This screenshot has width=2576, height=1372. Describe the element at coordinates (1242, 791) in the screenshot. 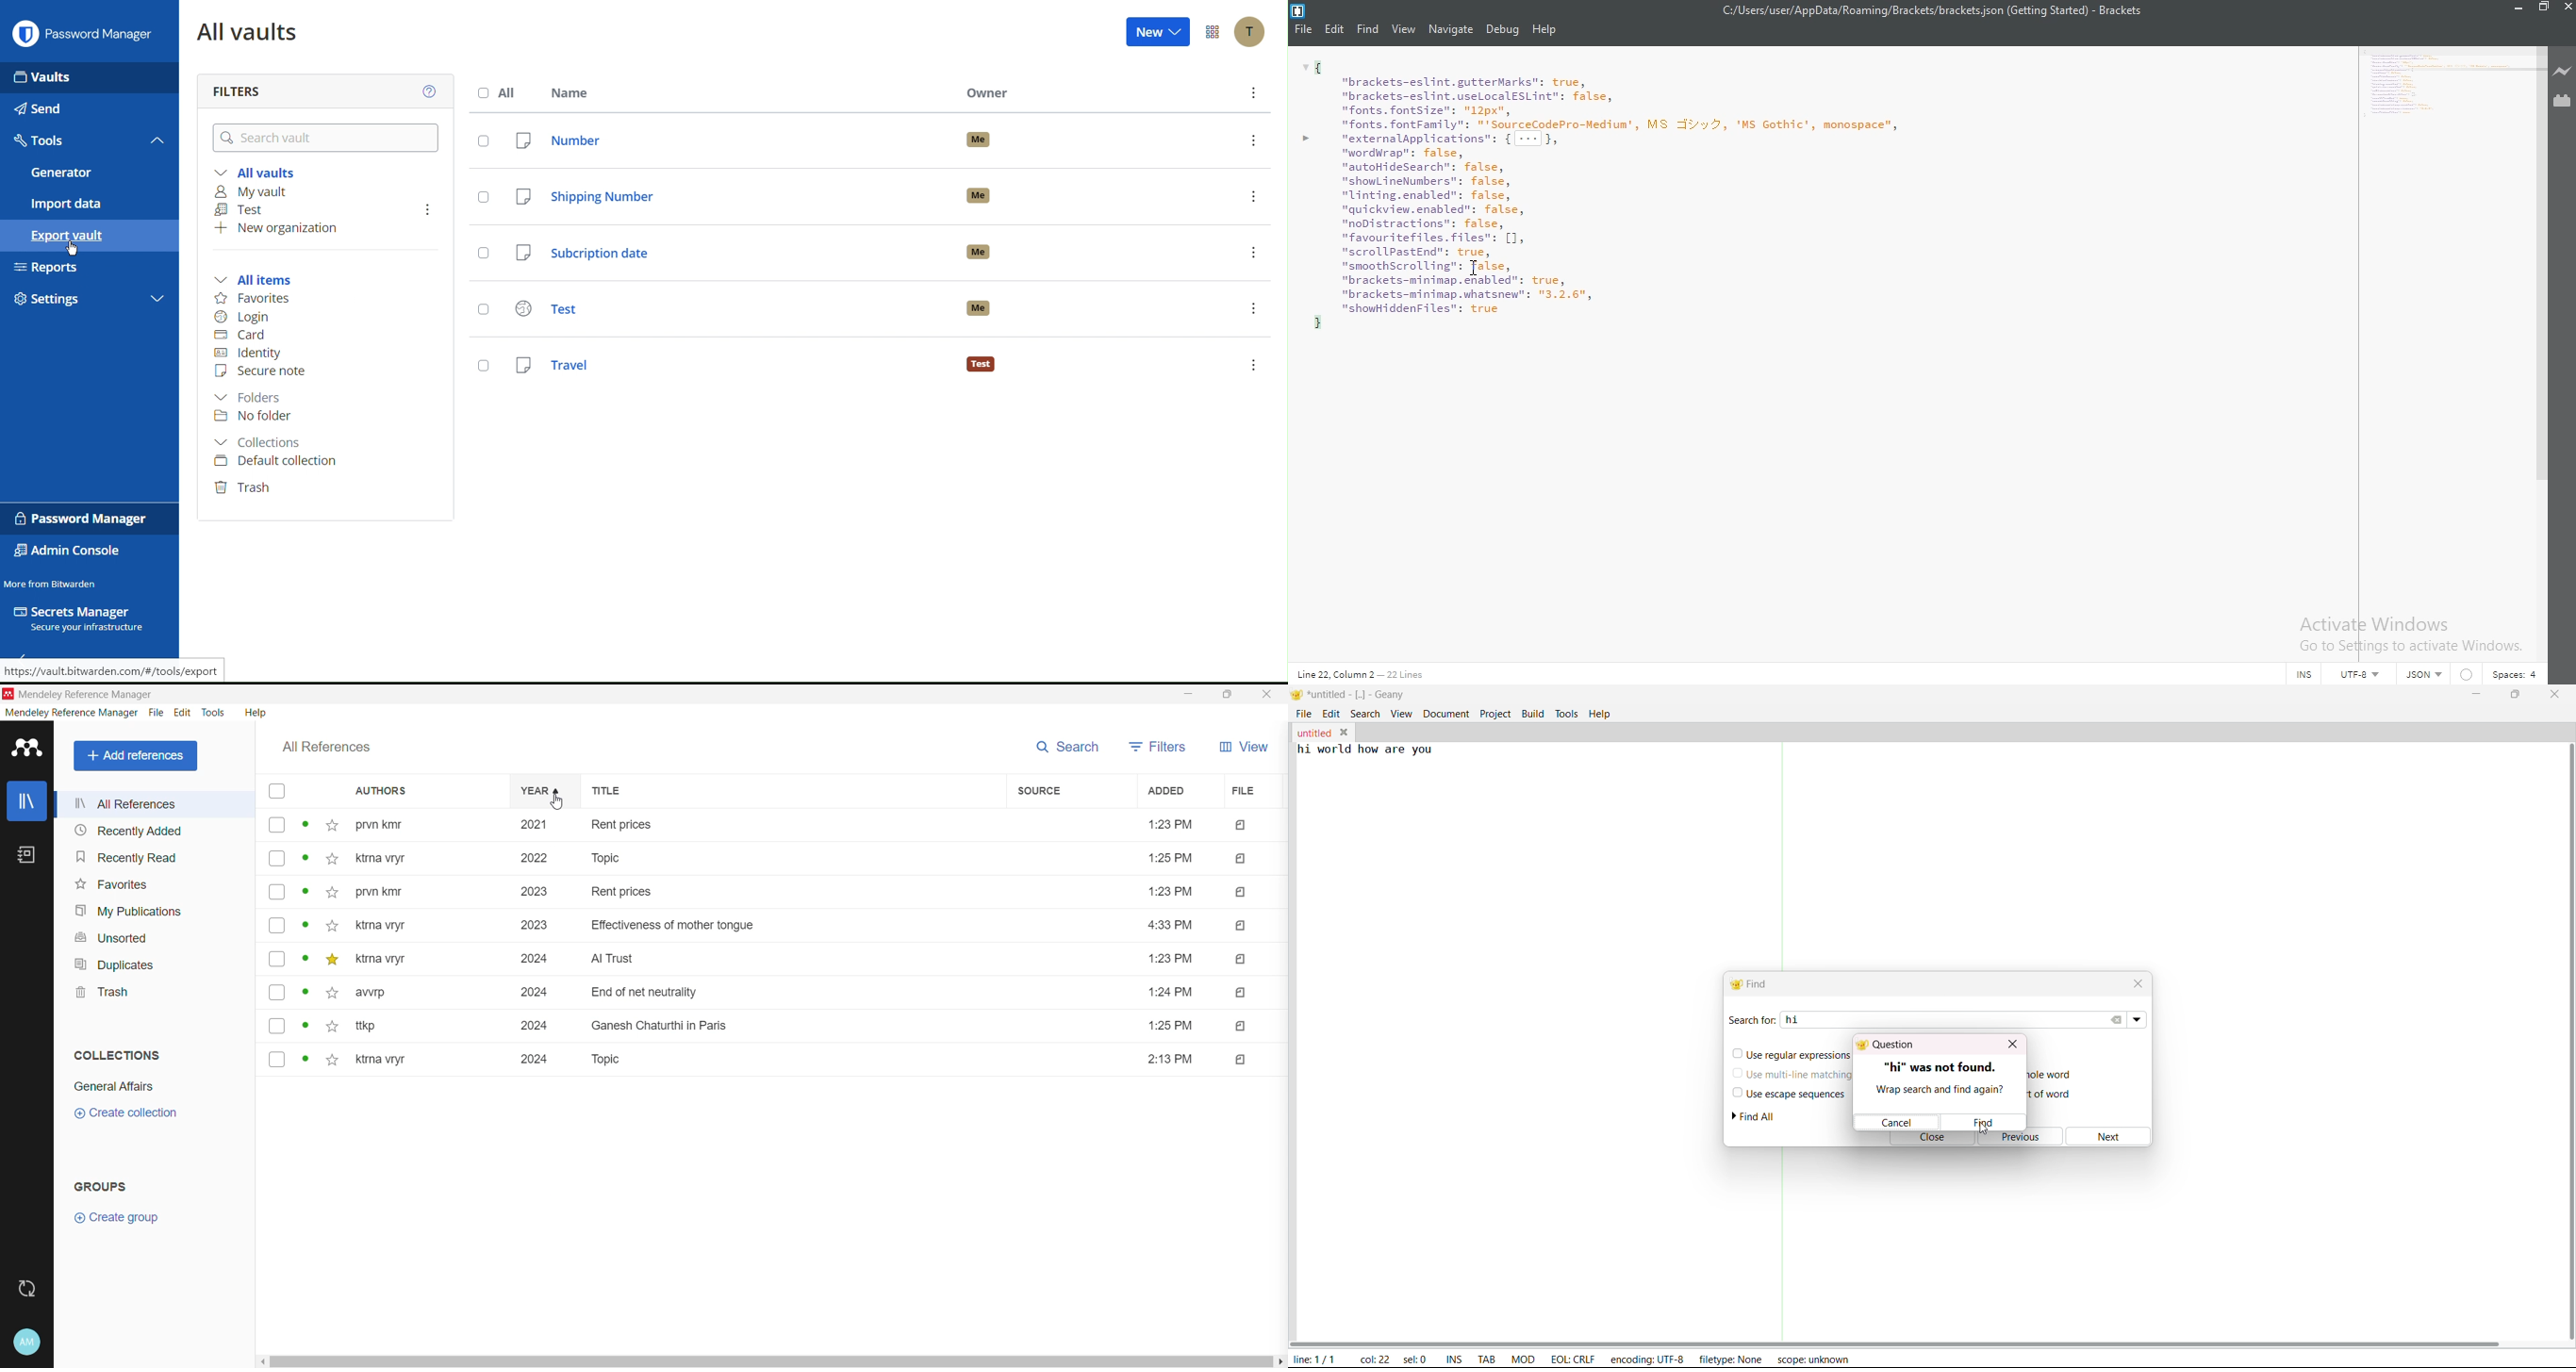

I see `file` at that location.